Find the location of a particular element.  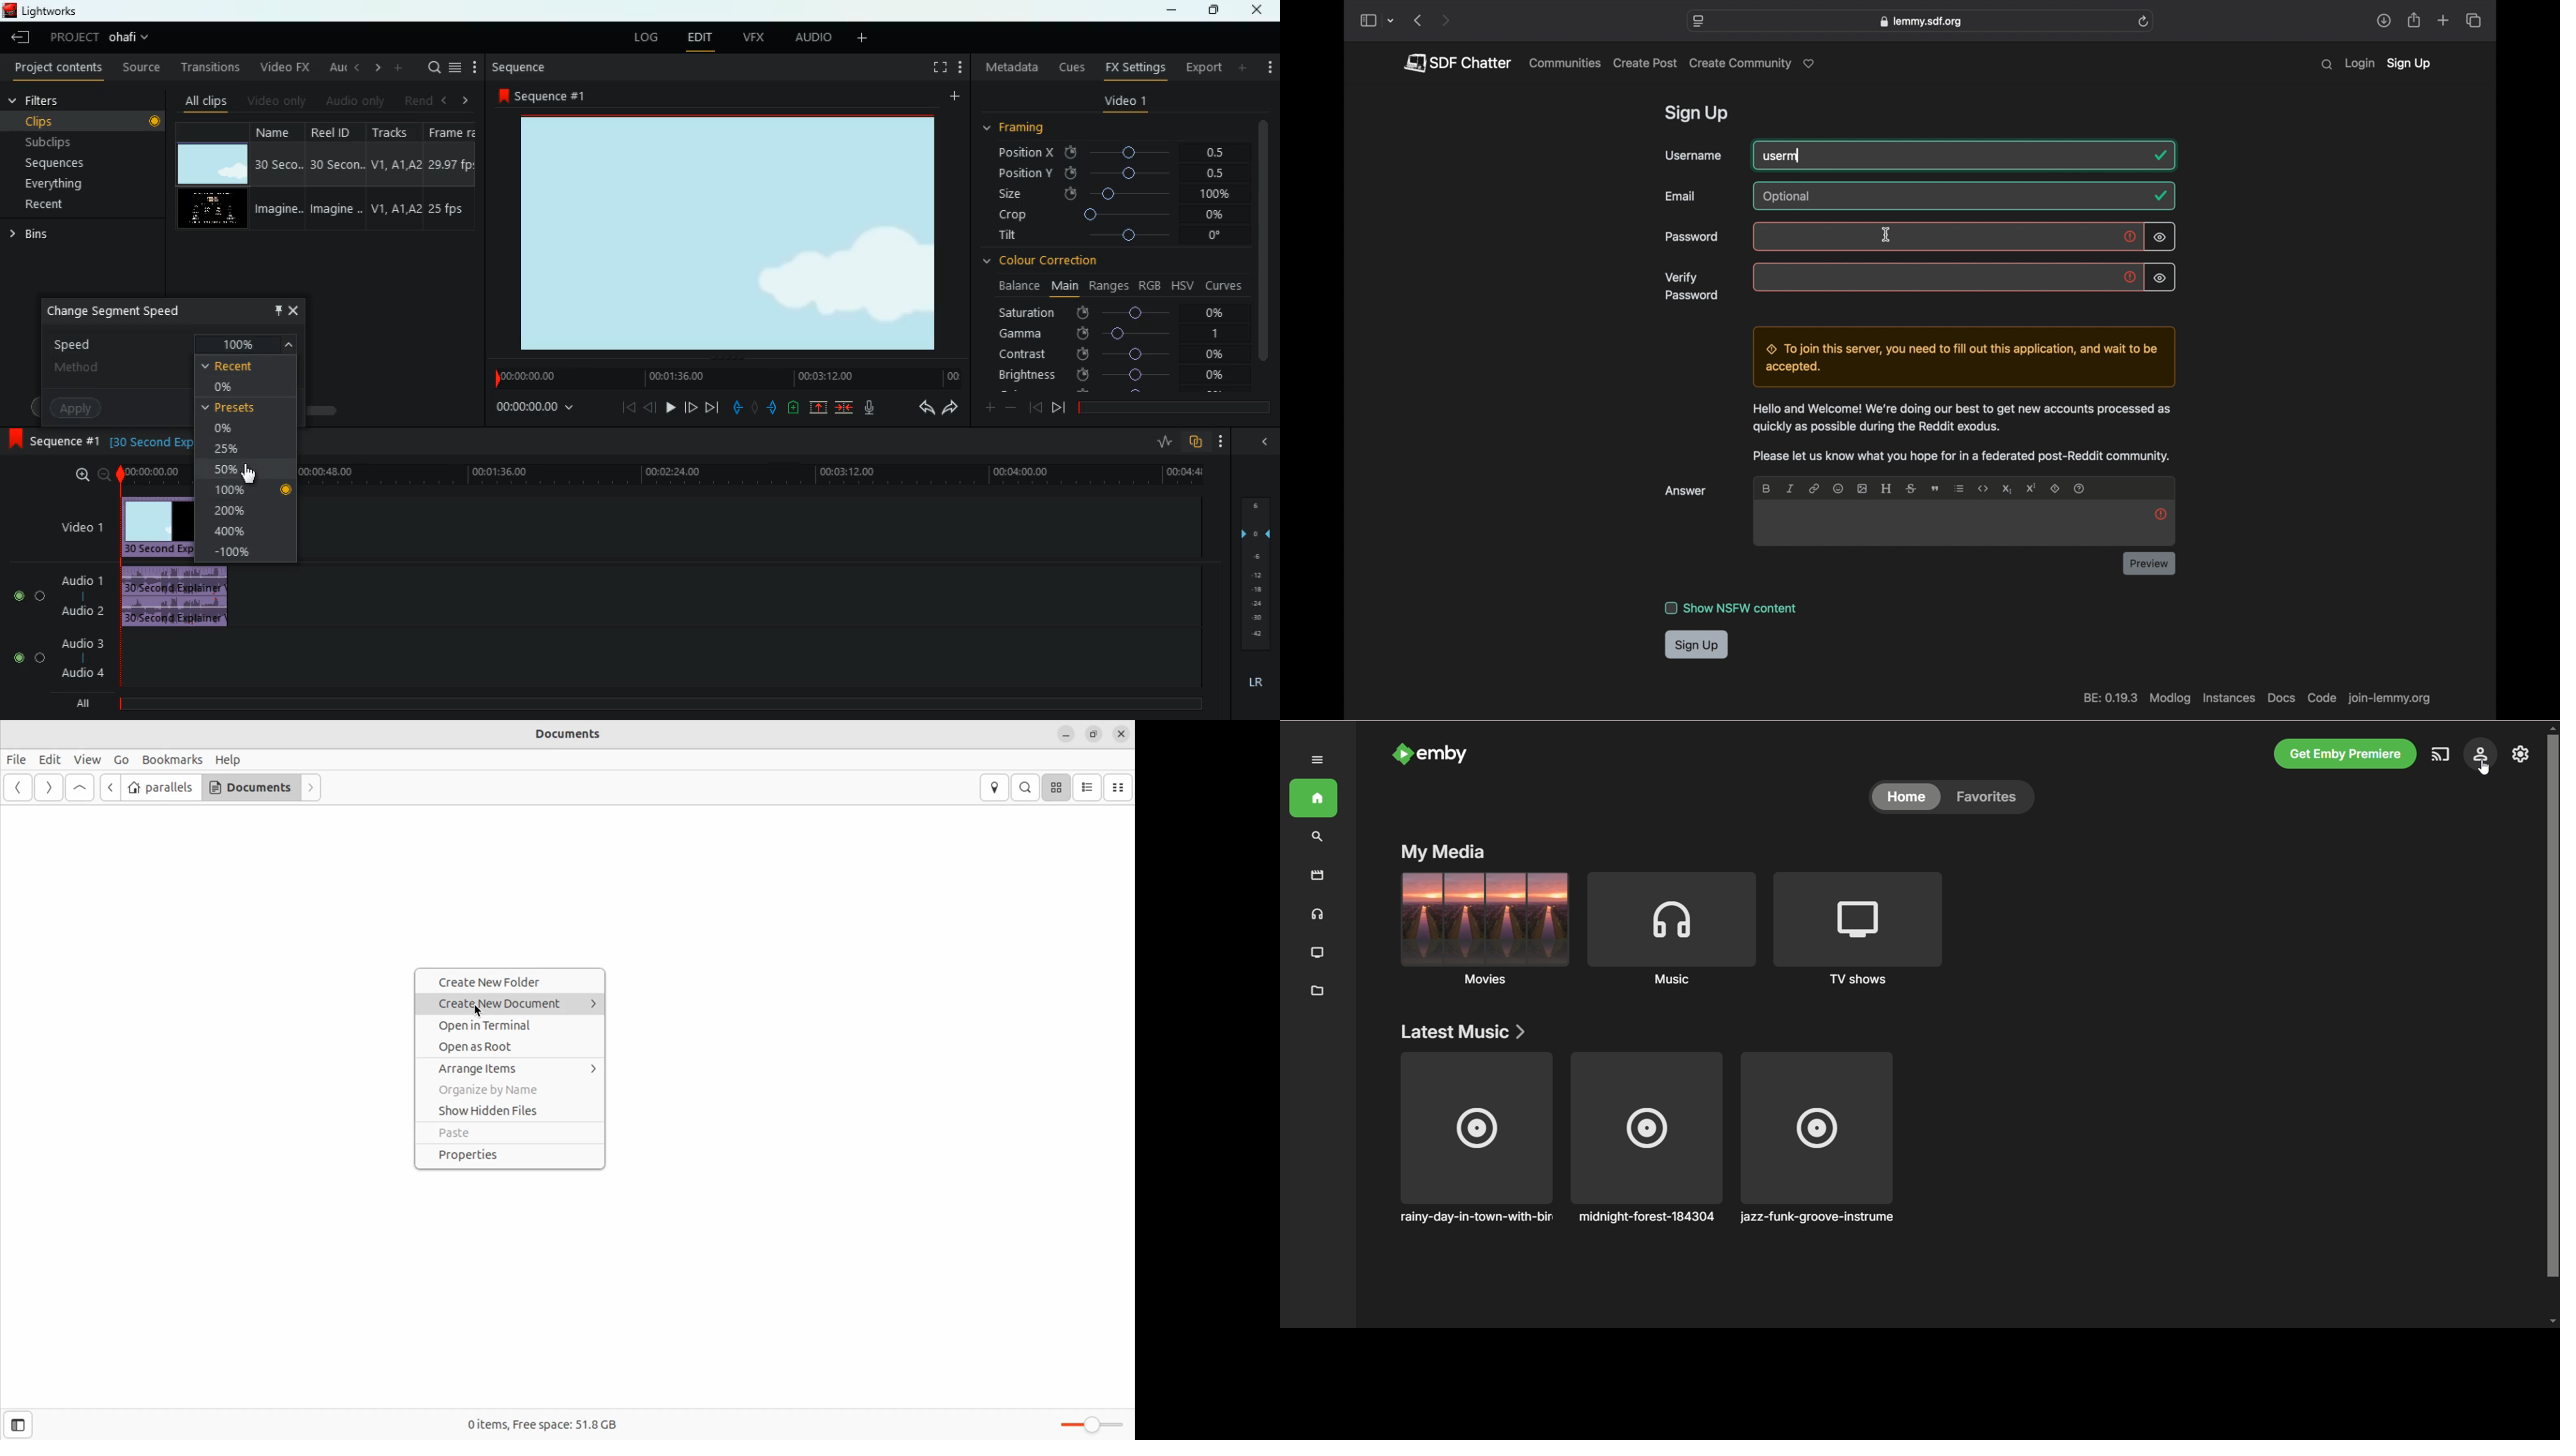

pin is located at coordinates (275, 309).